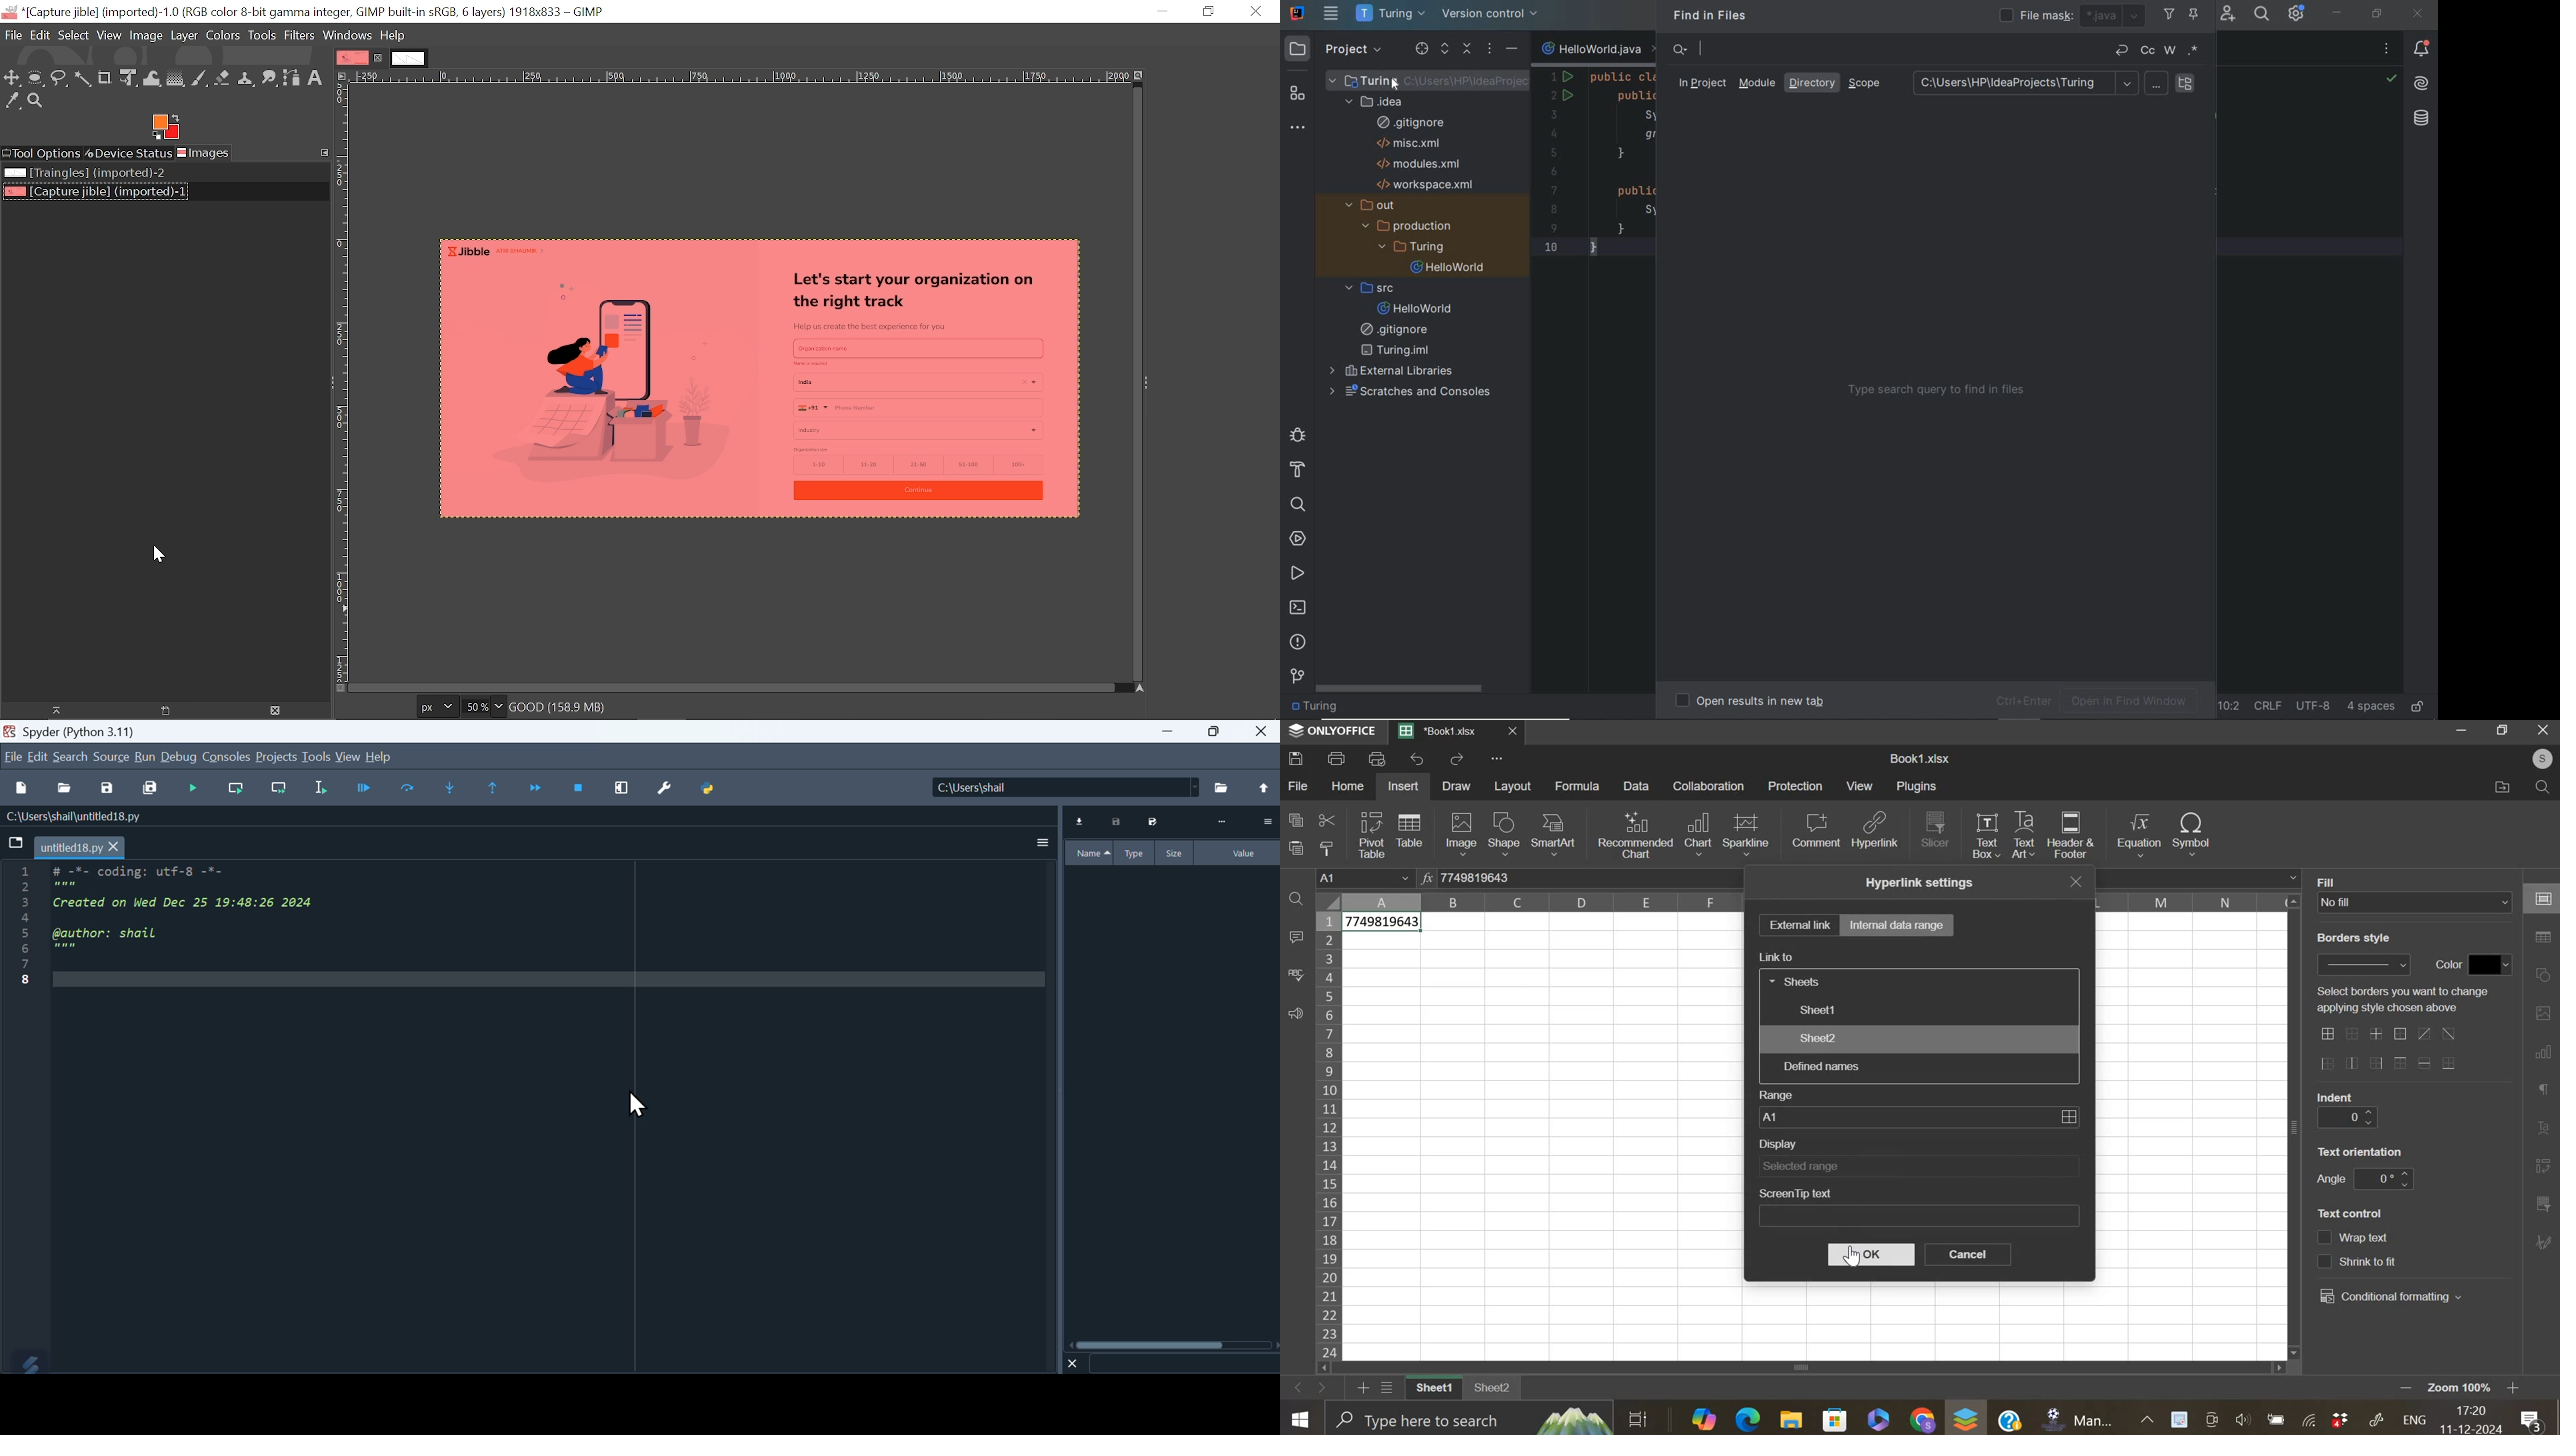  I want to click on print, so click(1337, 758).